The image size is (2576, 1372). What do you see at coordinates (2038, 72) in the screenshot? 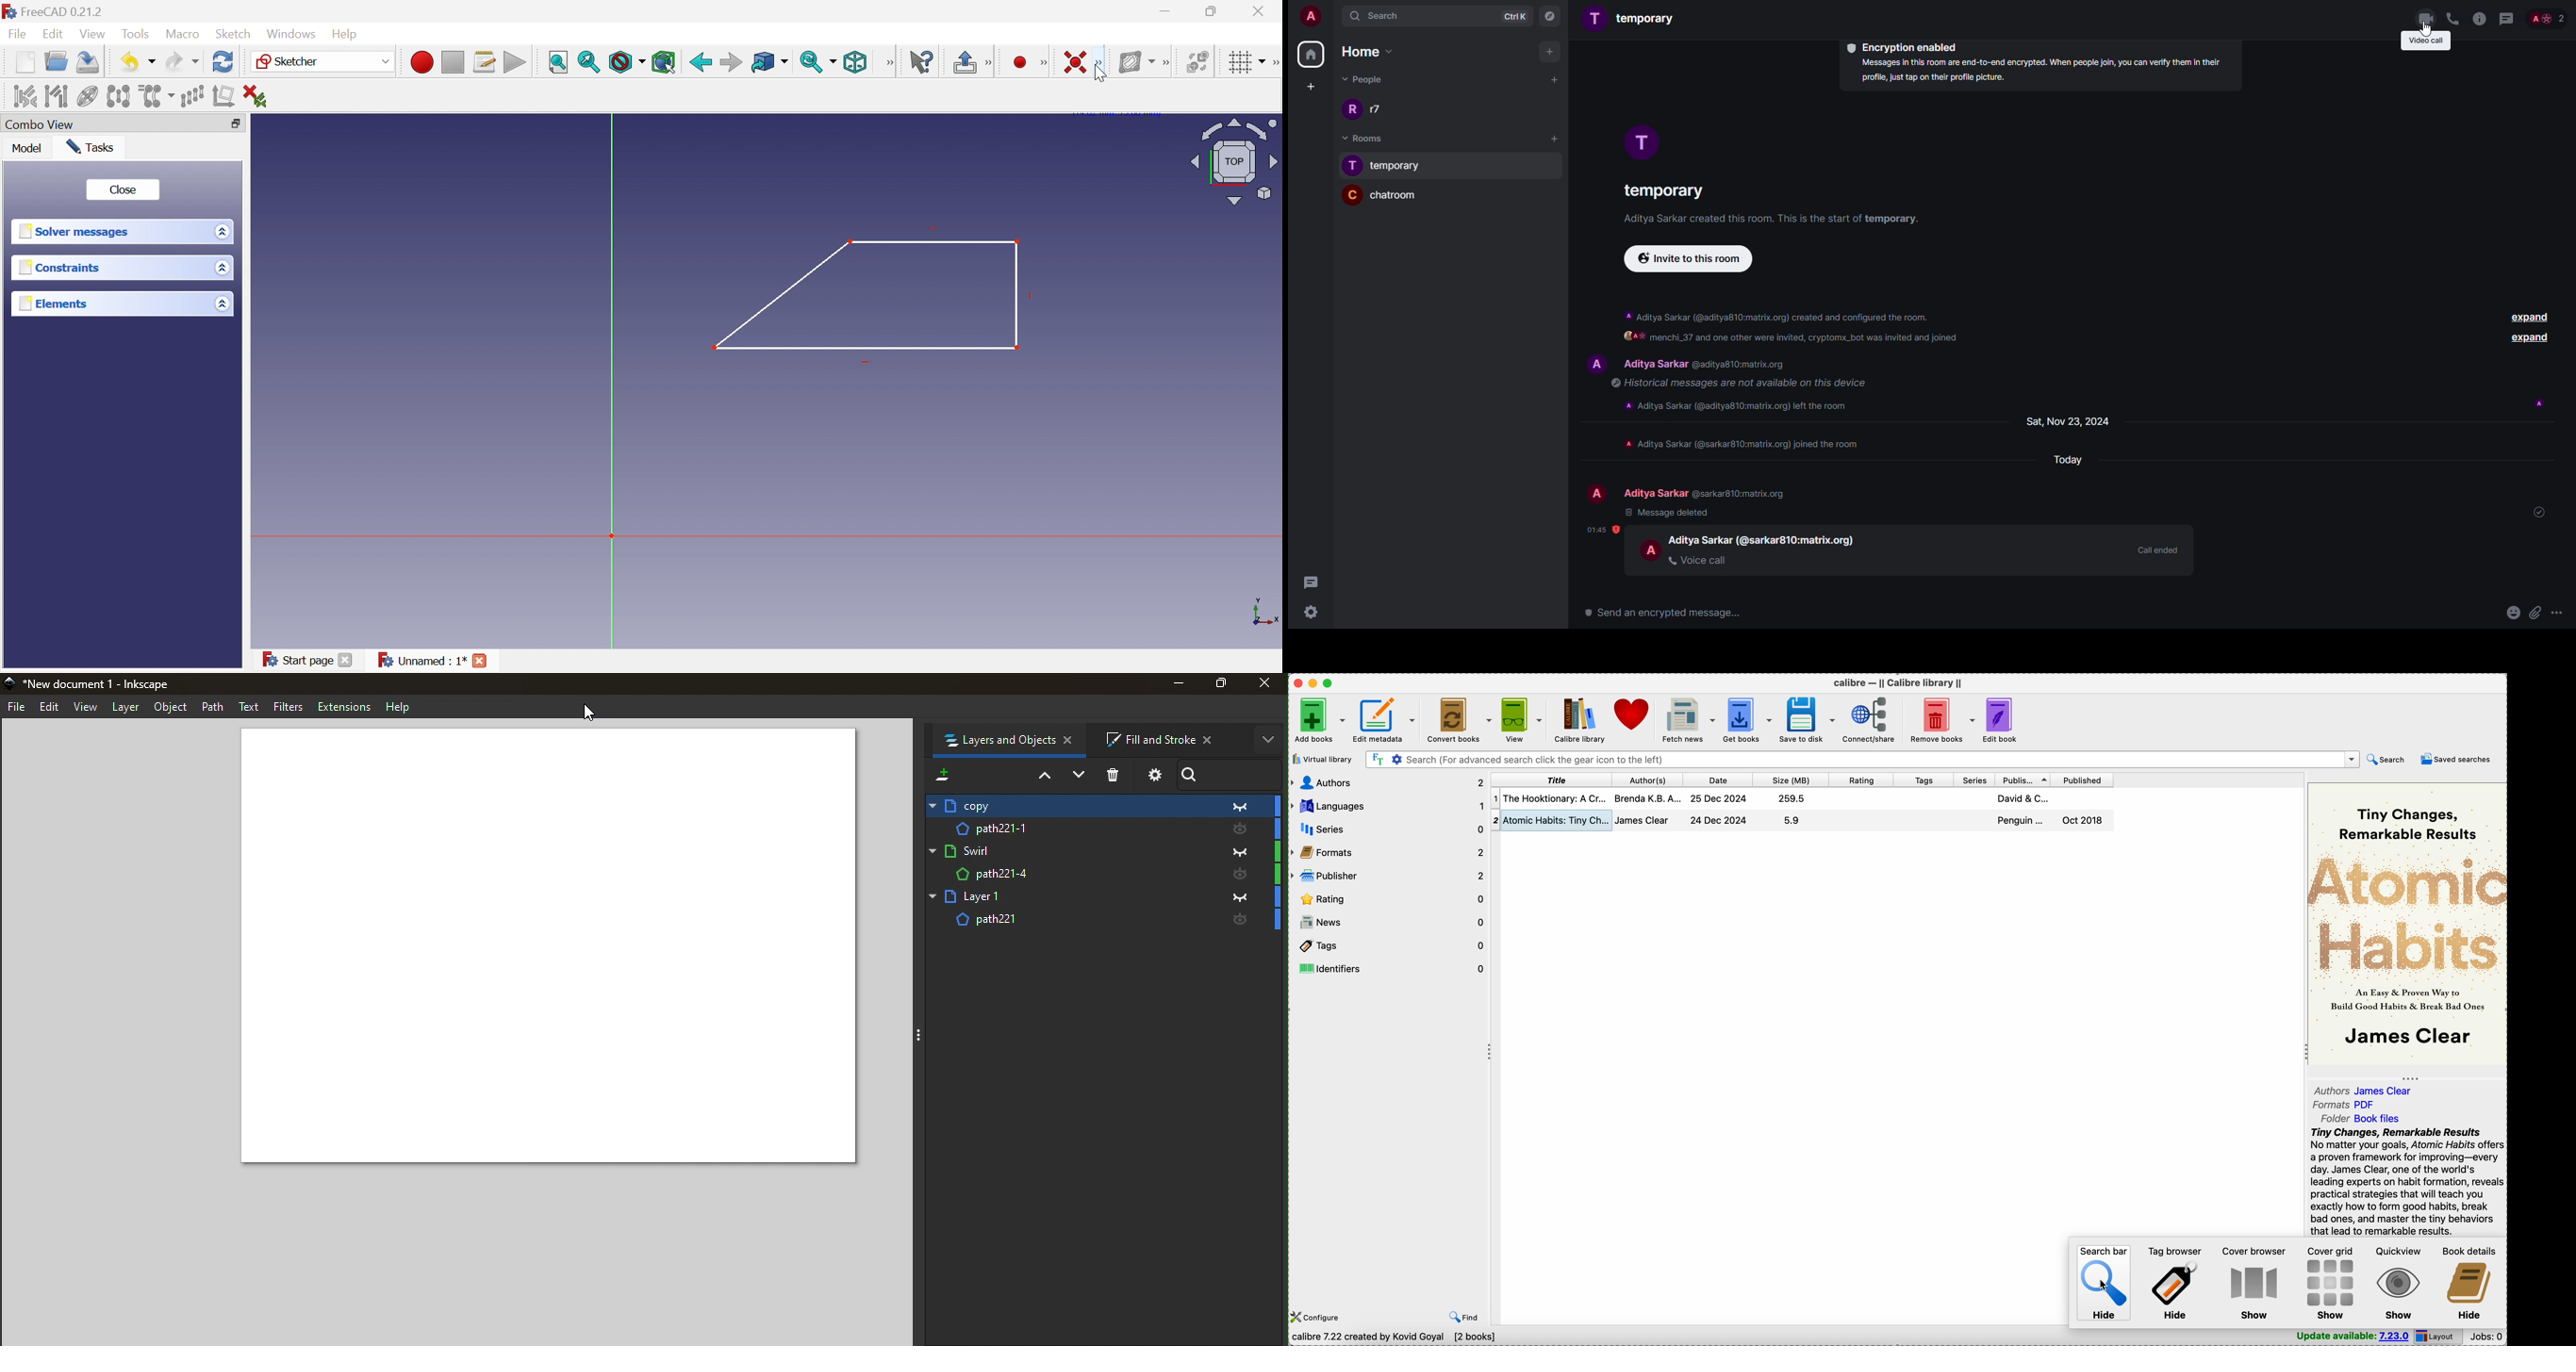
I see `info` at bounding box center [2038, 72].